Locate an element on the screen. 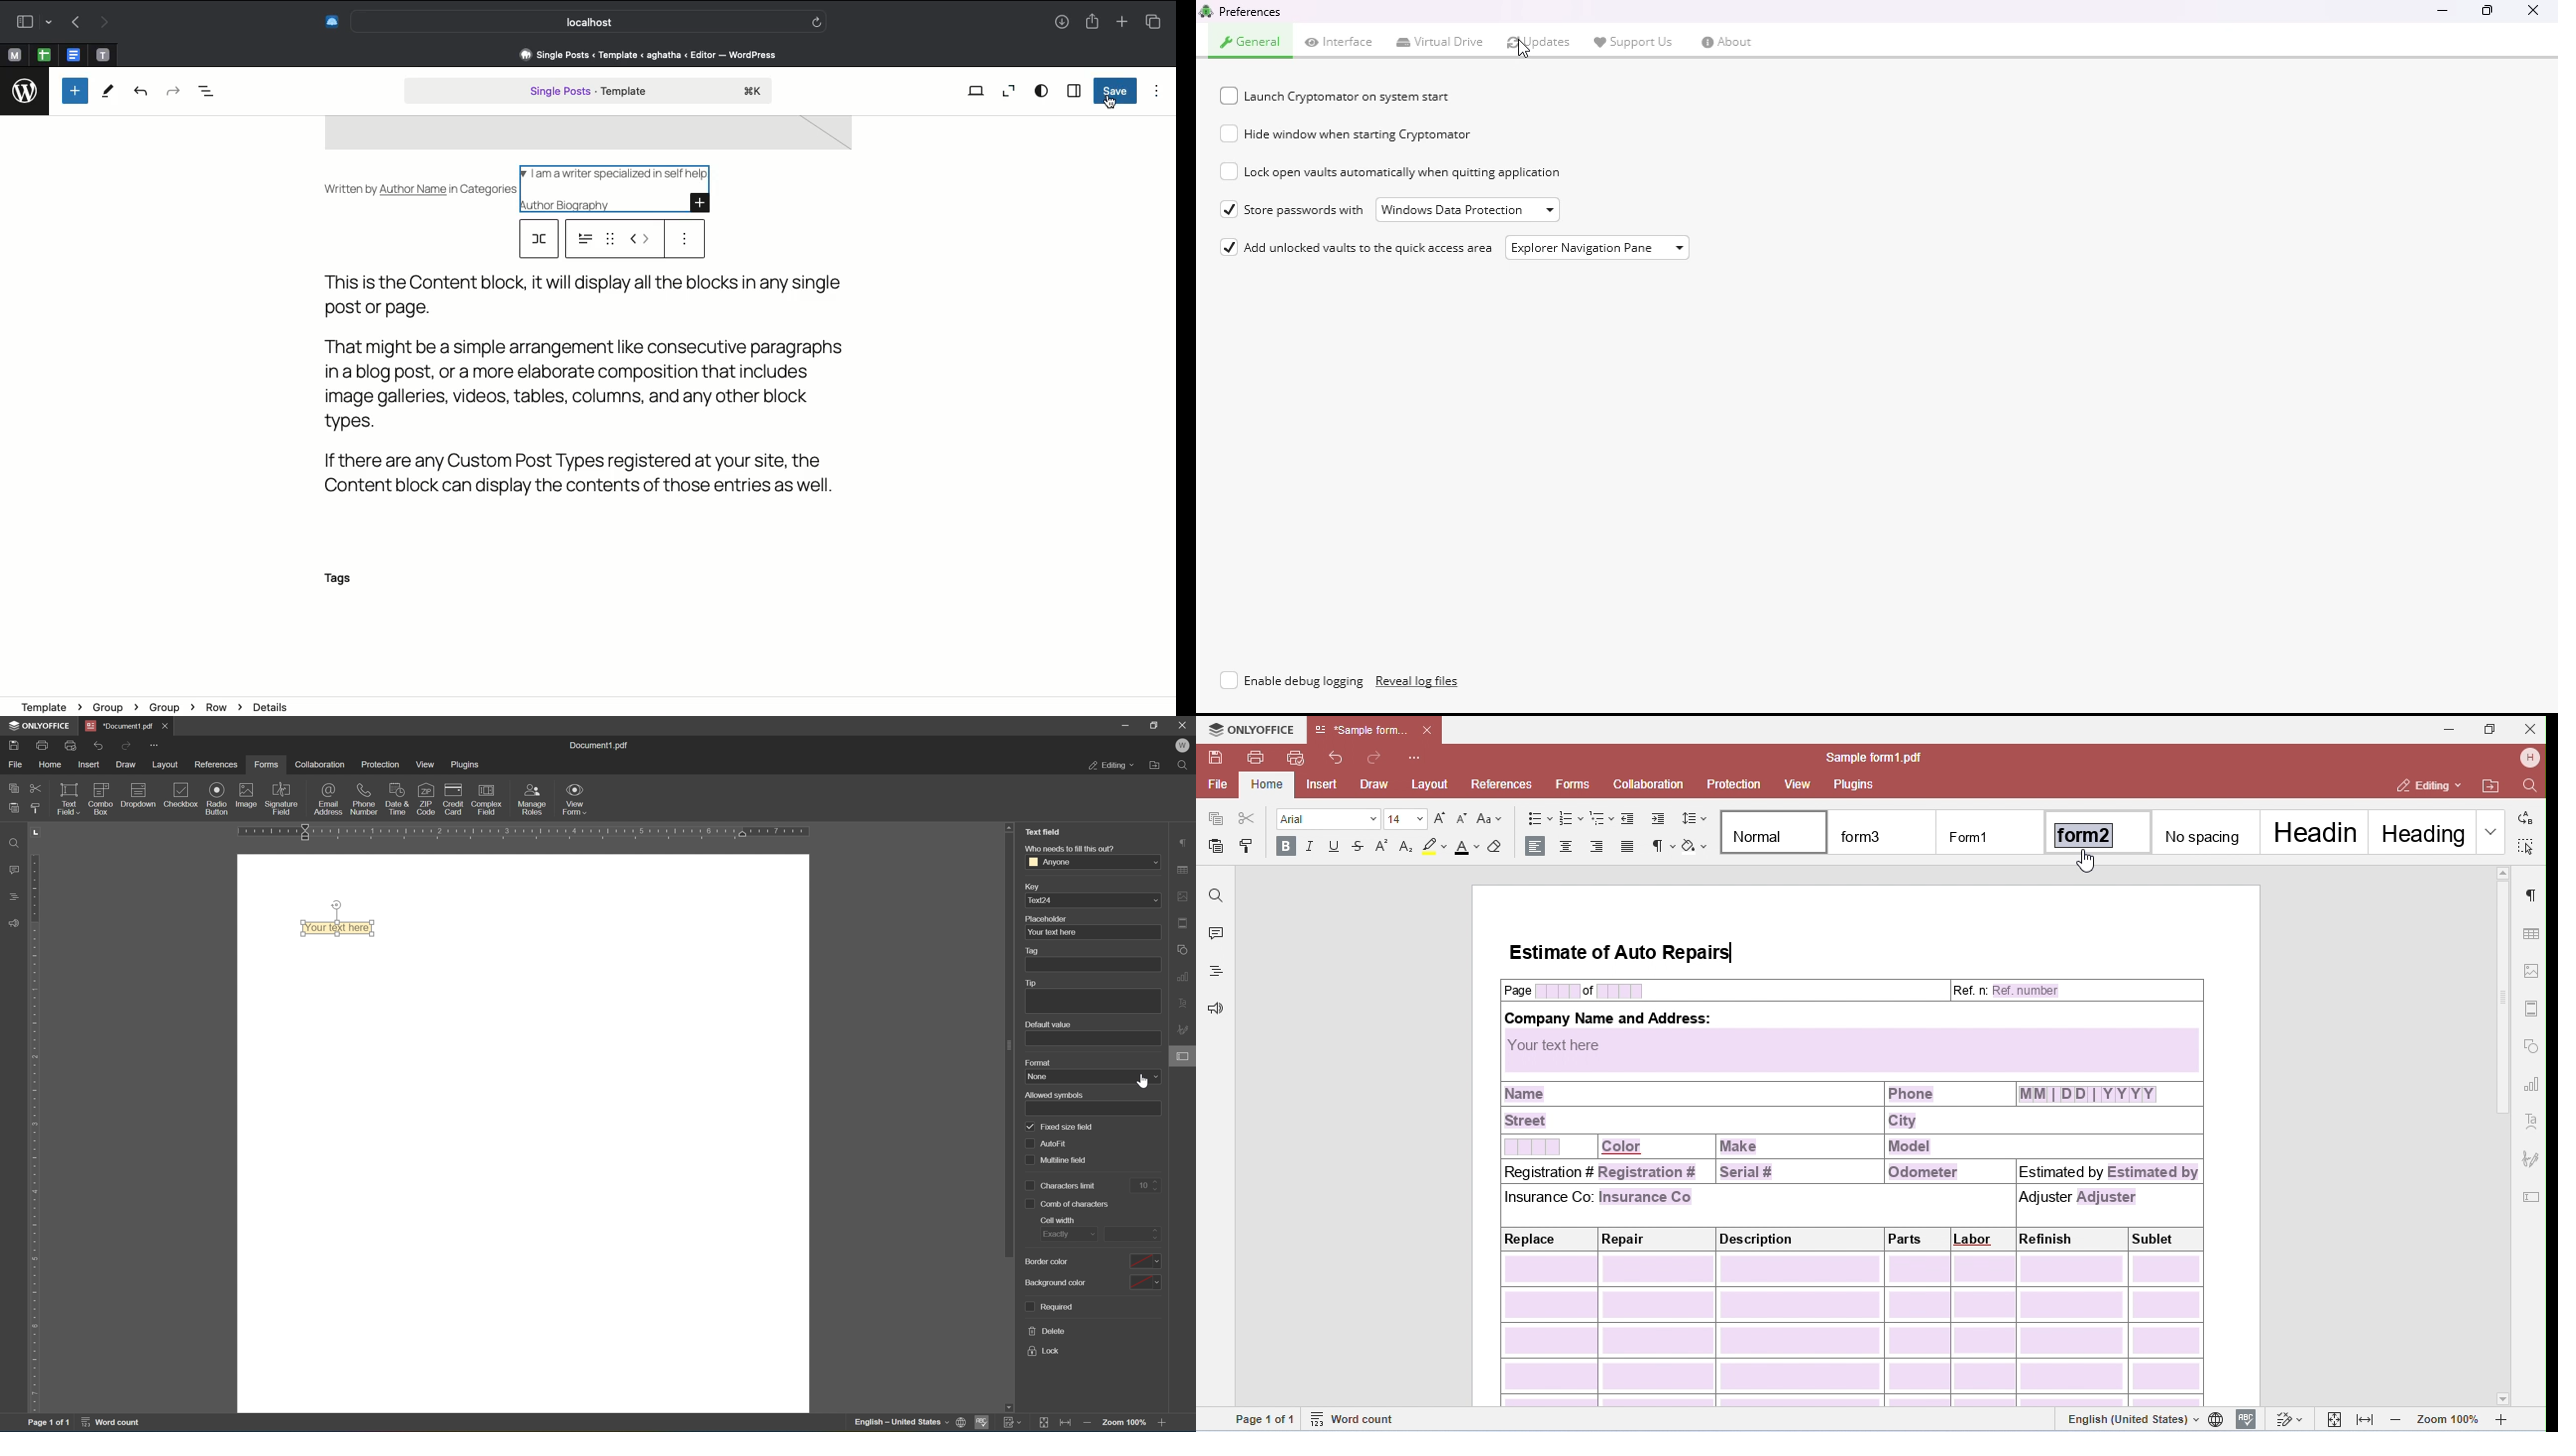 Image resolution: width=2576 pixels, height=1456 pixels. file is located at coordinates (15, 764).